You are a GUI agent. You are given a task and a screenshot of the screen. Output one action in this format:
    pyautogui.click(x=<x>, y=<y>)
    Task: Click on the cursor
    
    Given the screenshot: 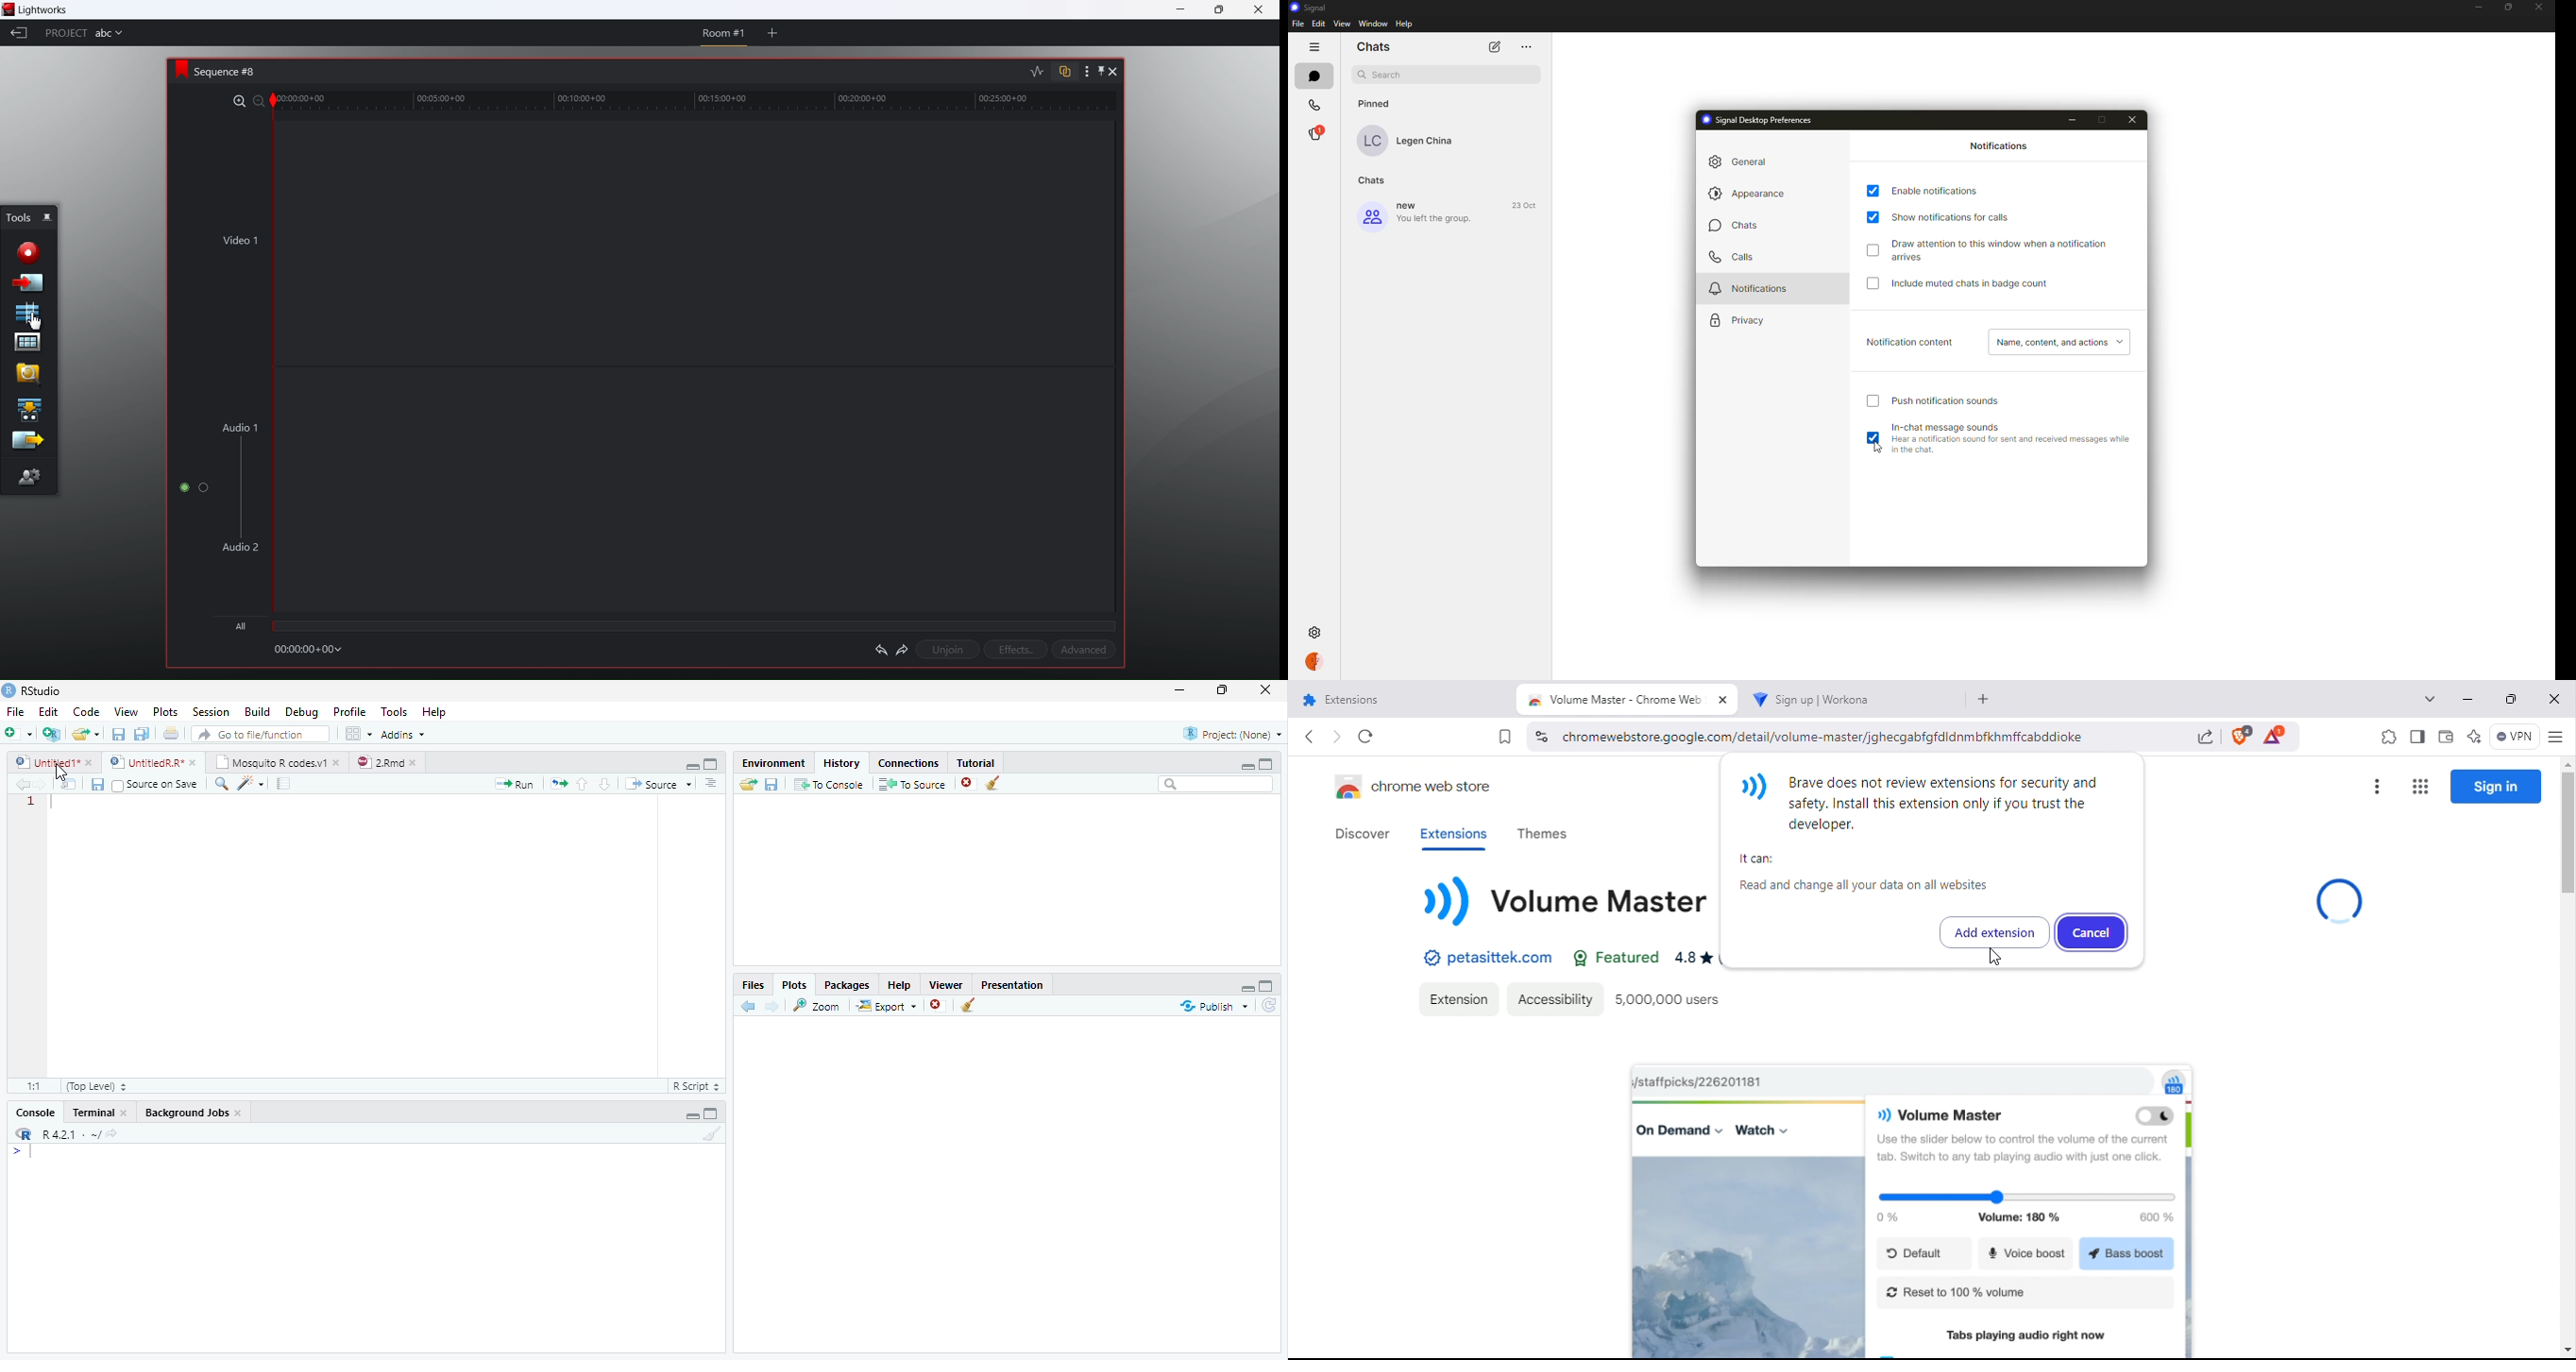 What is the action you would take?
    pyautogui.click(x=35, y=320)
    